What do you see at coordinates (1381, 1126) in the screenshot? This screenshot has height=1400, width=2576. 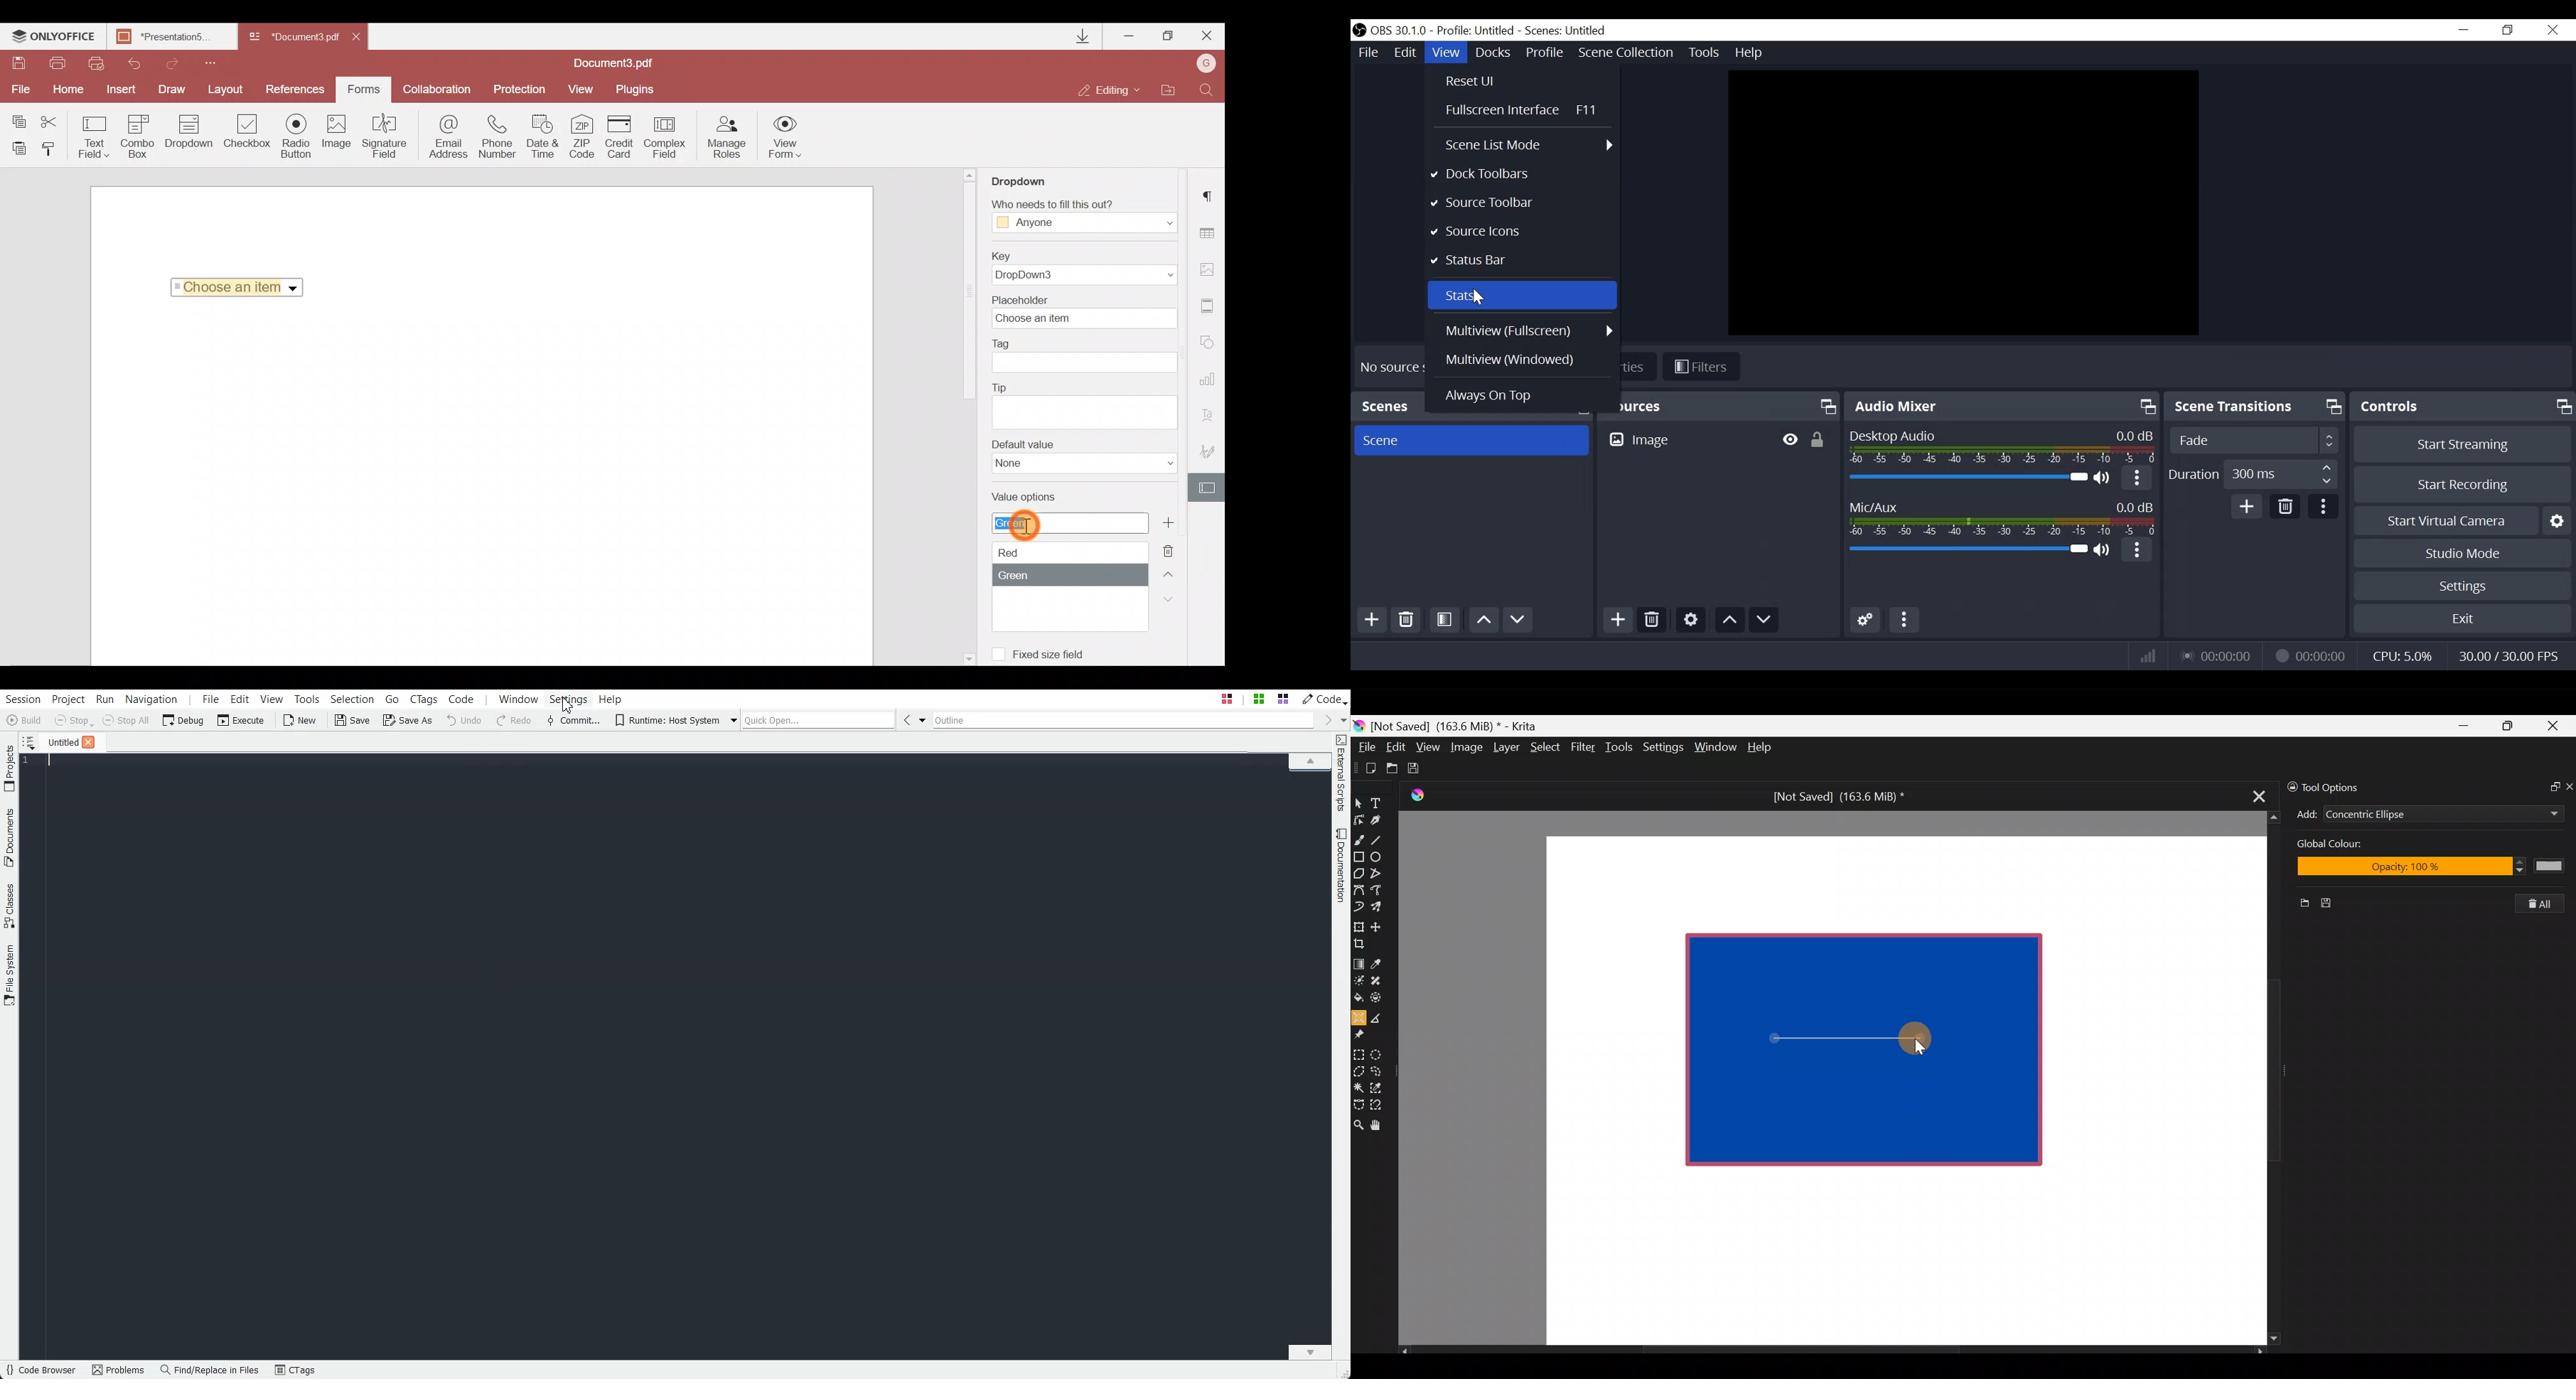 I see `Pan tool` at bounding box center [1381, 1126].